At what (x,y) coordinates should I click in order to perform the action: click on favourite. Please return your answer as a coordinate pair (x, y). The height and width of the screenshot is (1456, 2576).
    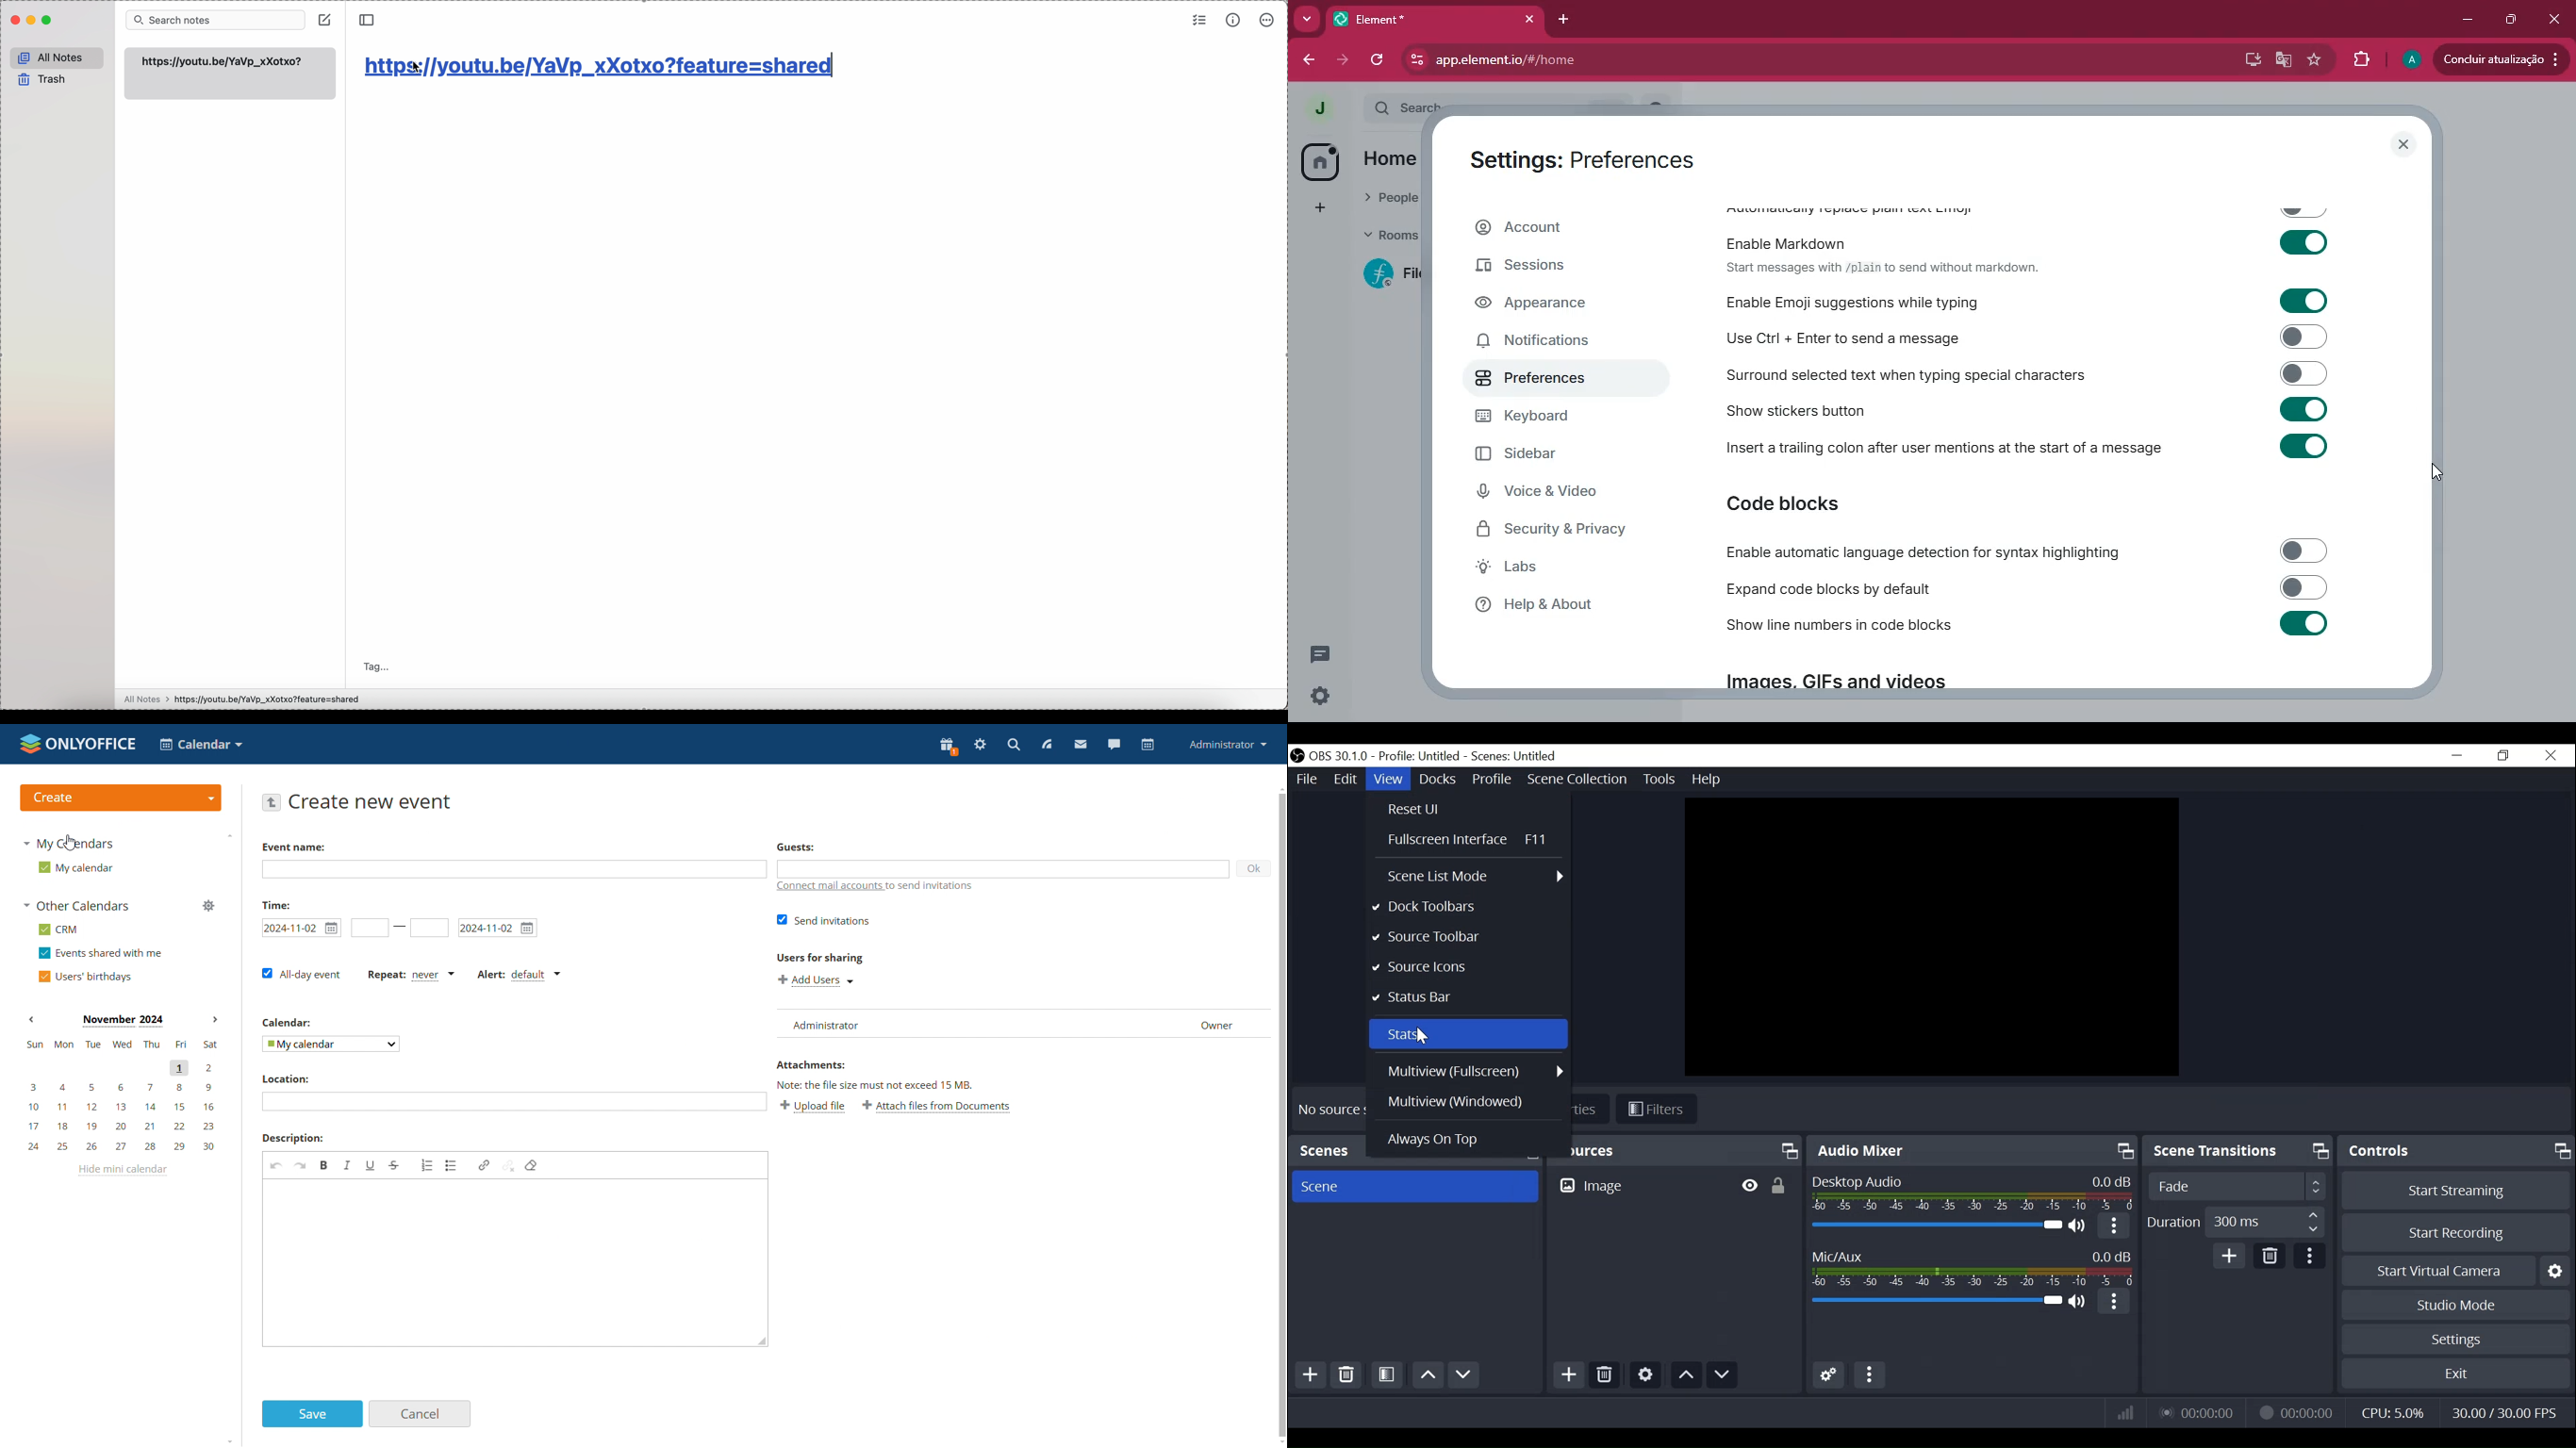
    Looking at the image, I should click on (2314, 61).